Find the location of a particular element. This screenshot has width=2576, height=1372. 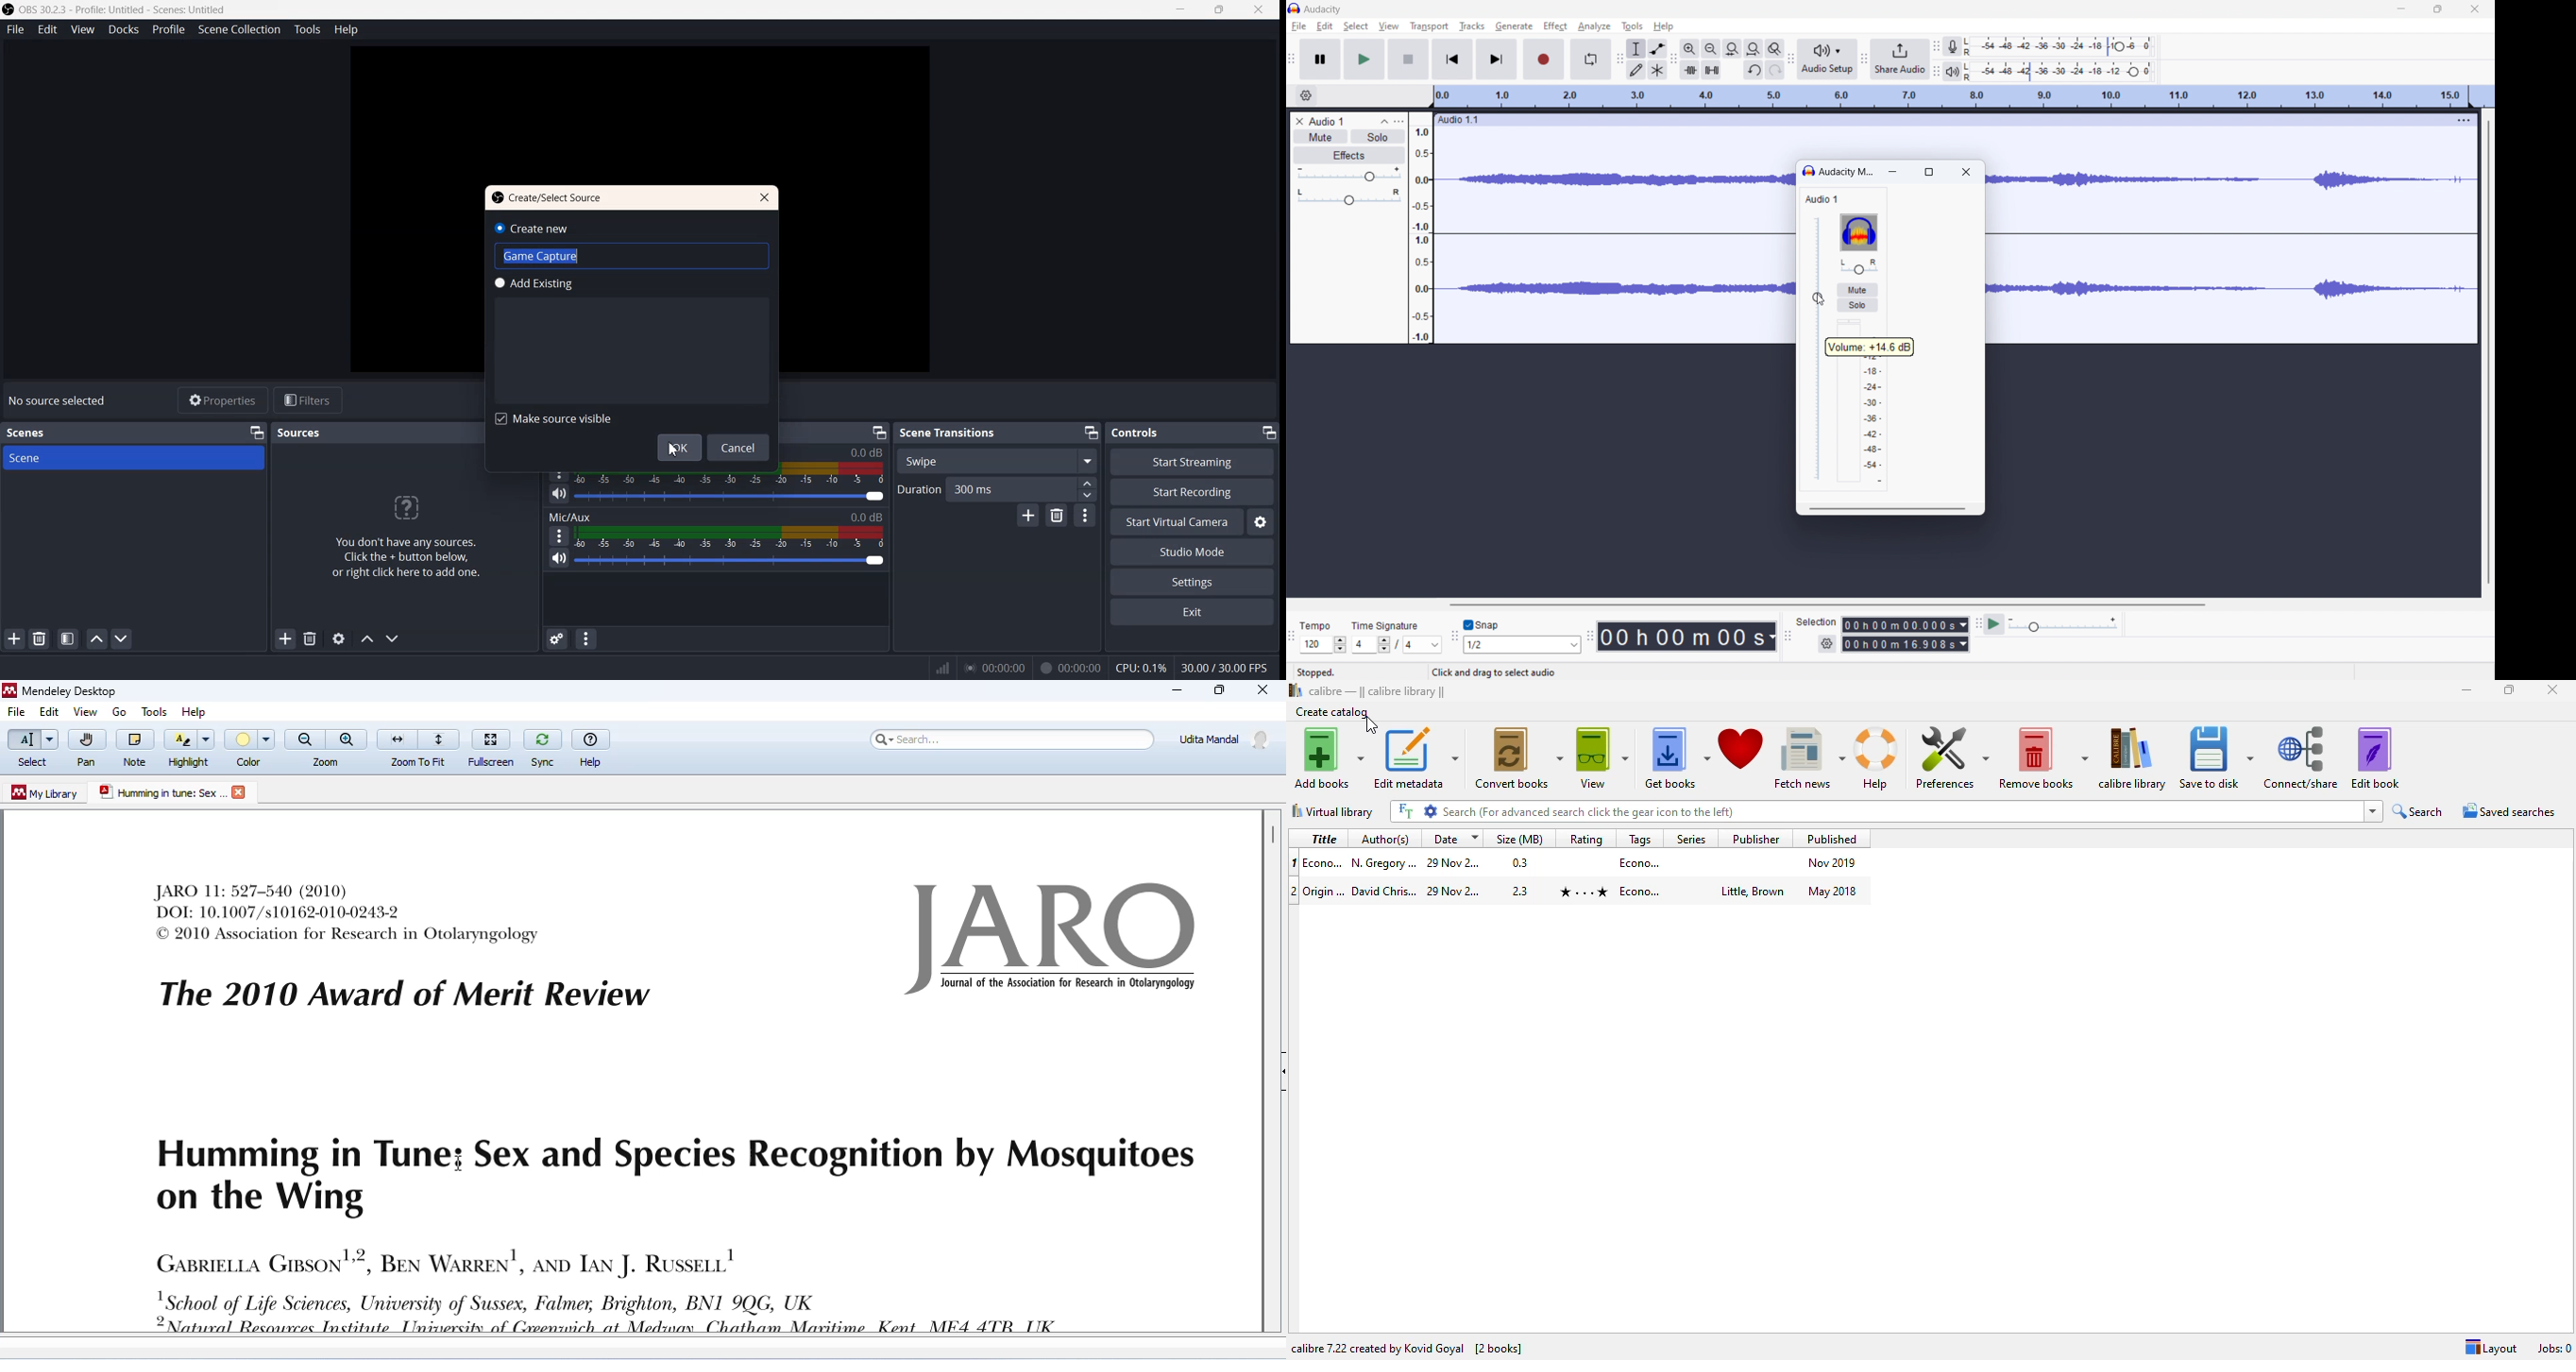

snapping toolbar is located at coordinates (1454, 635).